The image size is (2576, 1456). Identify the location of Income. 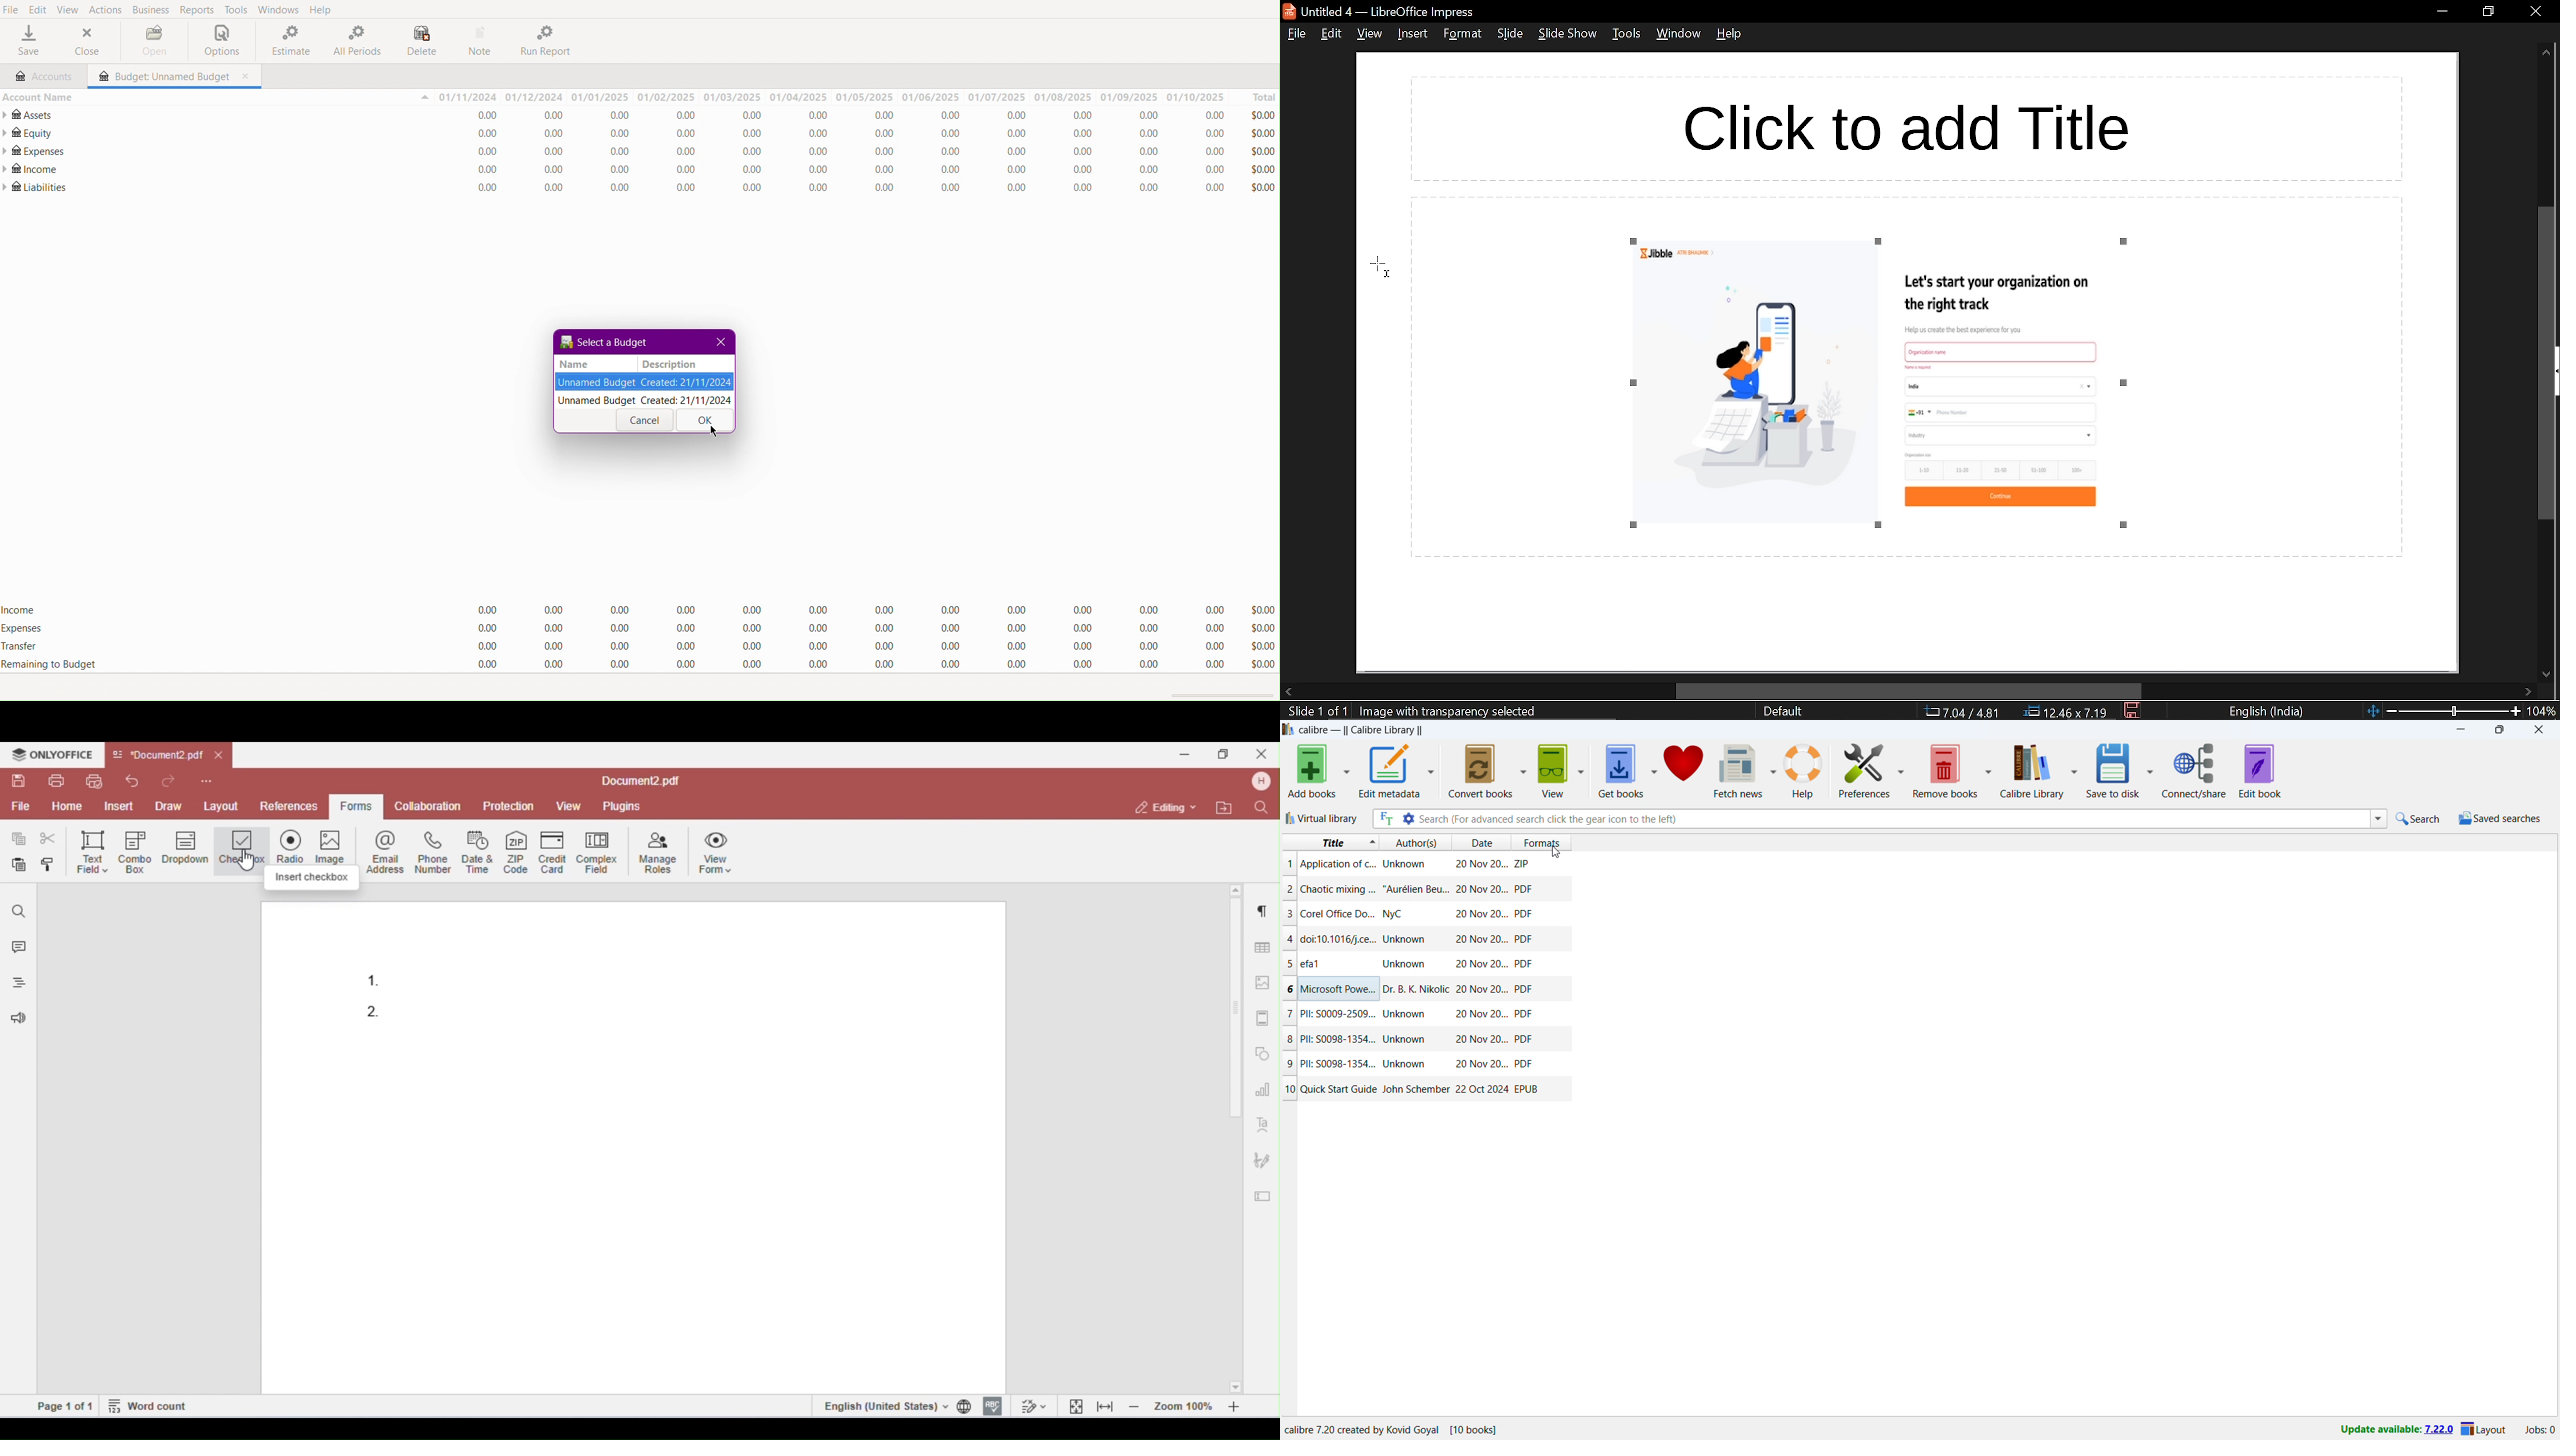
(850, 171).